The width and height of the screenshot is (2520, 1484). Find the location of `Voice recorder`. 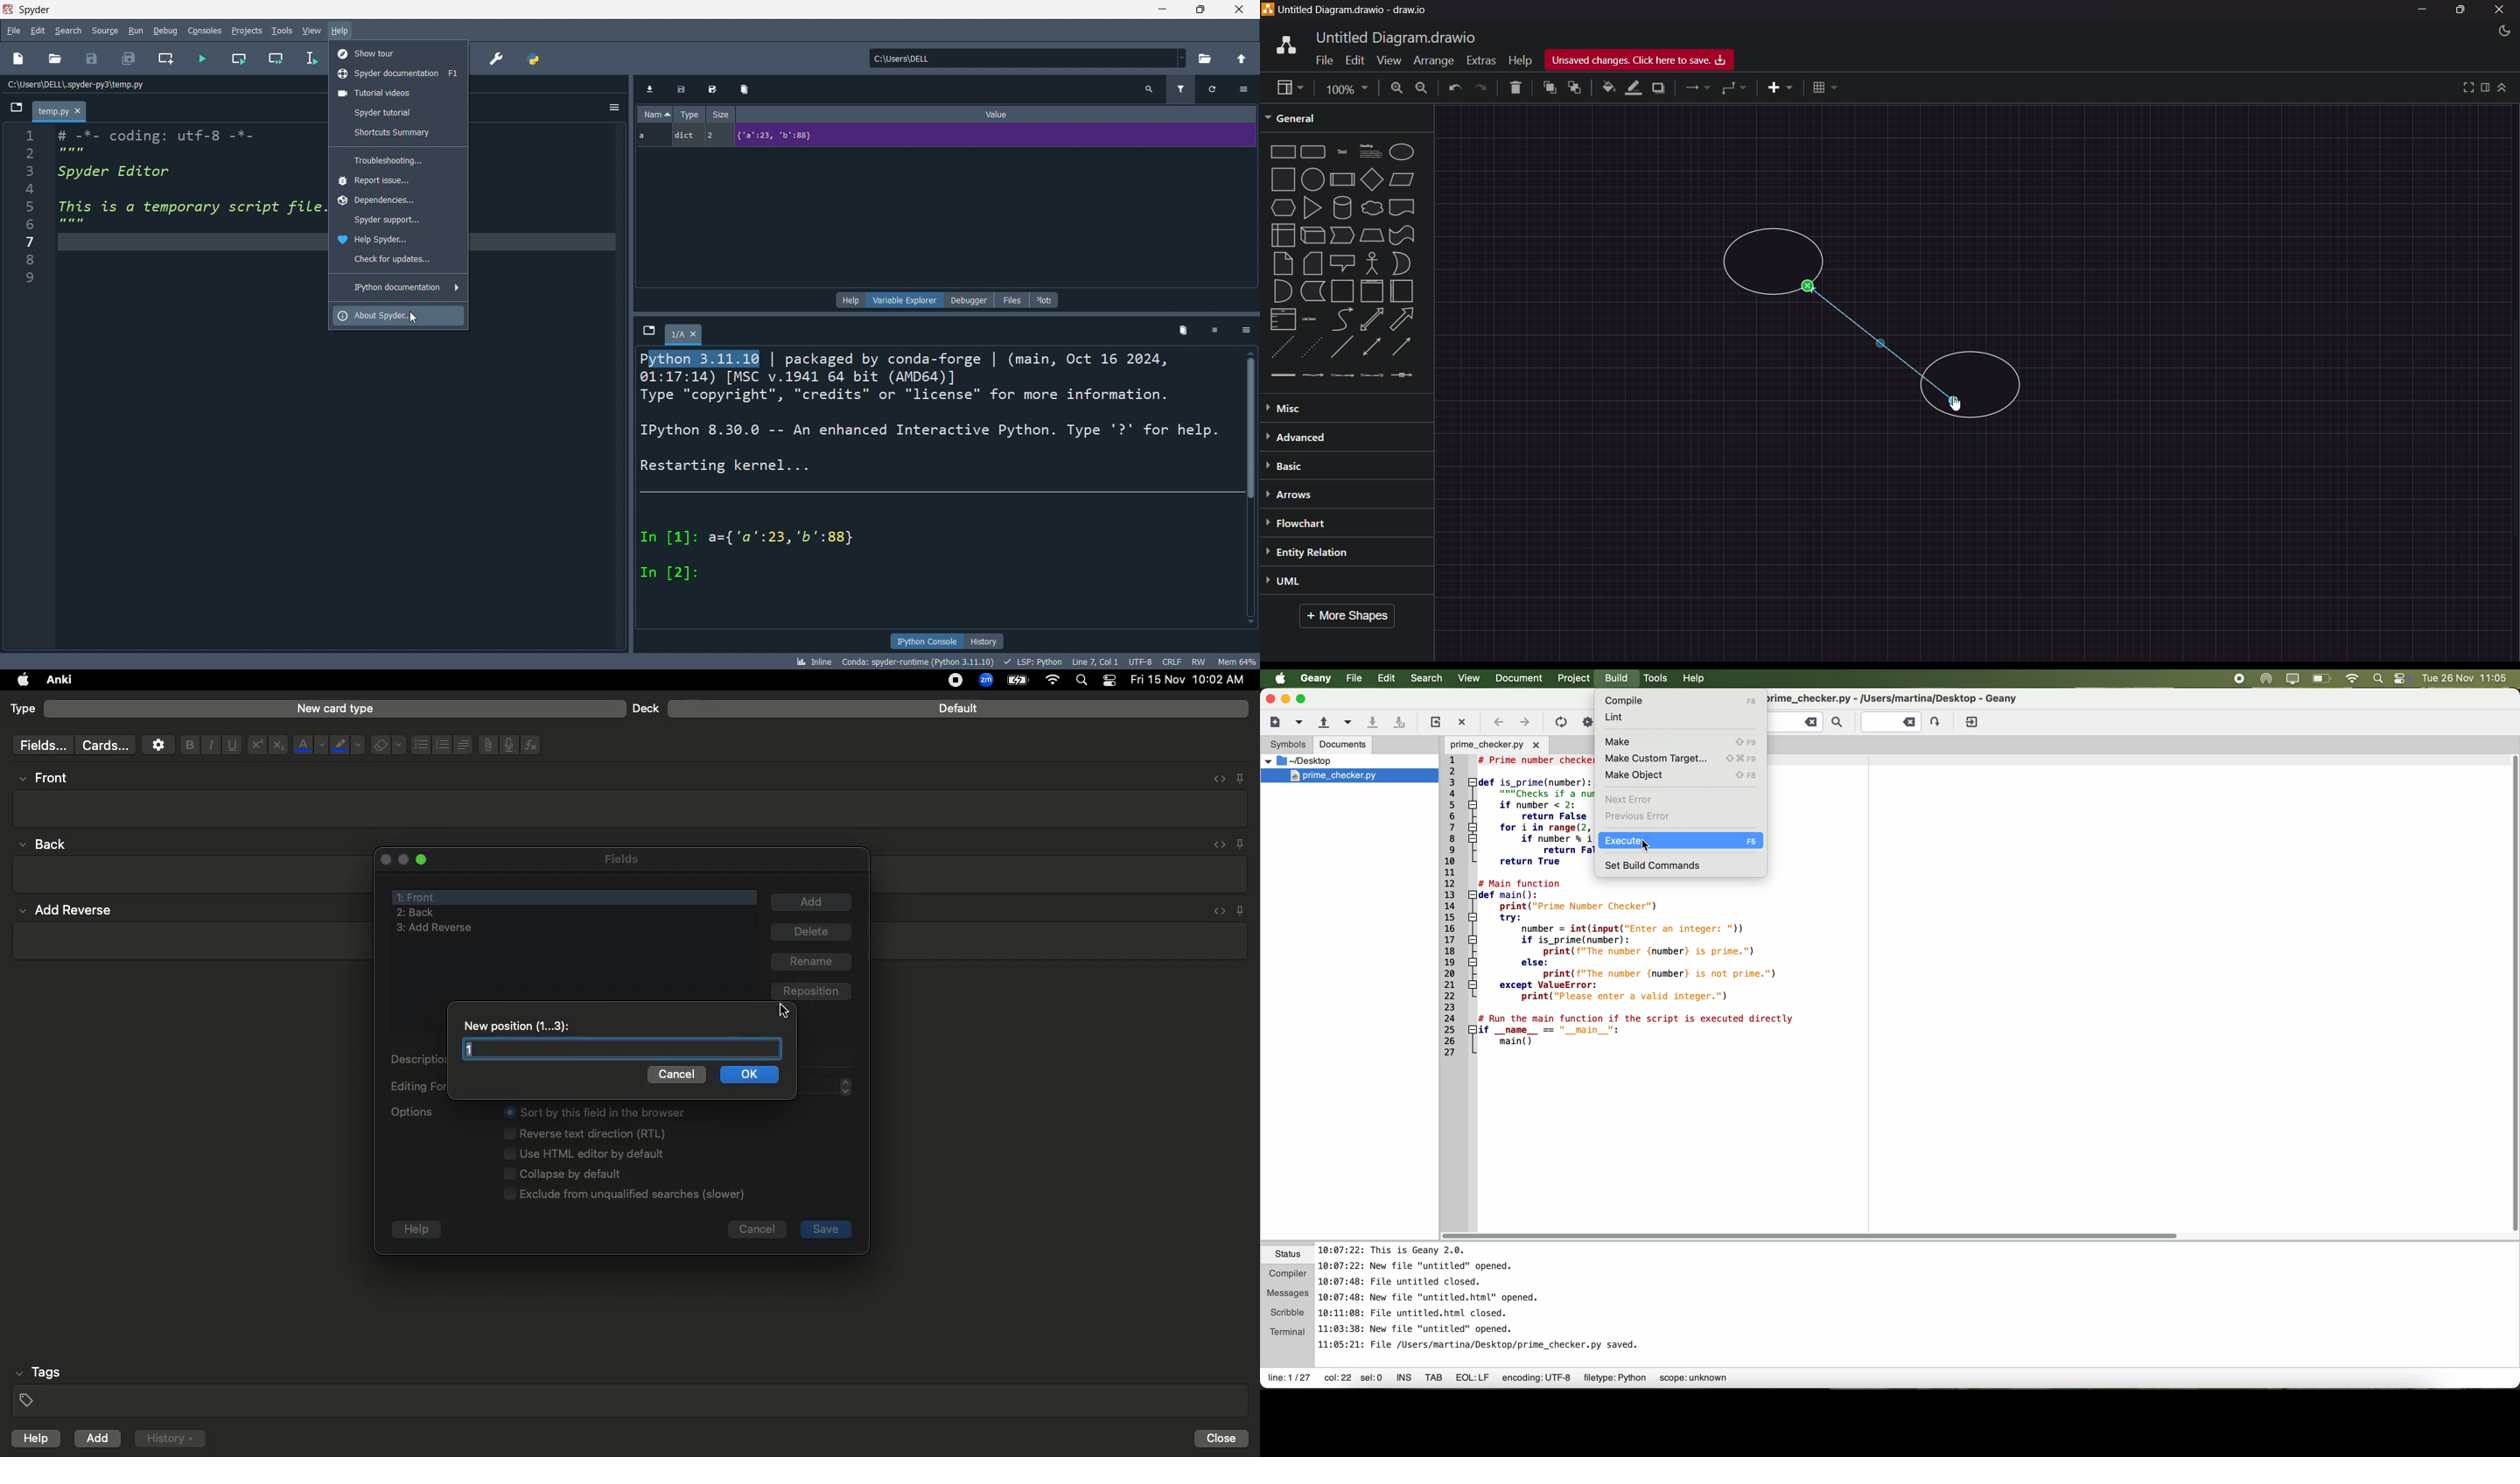

Voice recorder is located at coordinates (508, 743).